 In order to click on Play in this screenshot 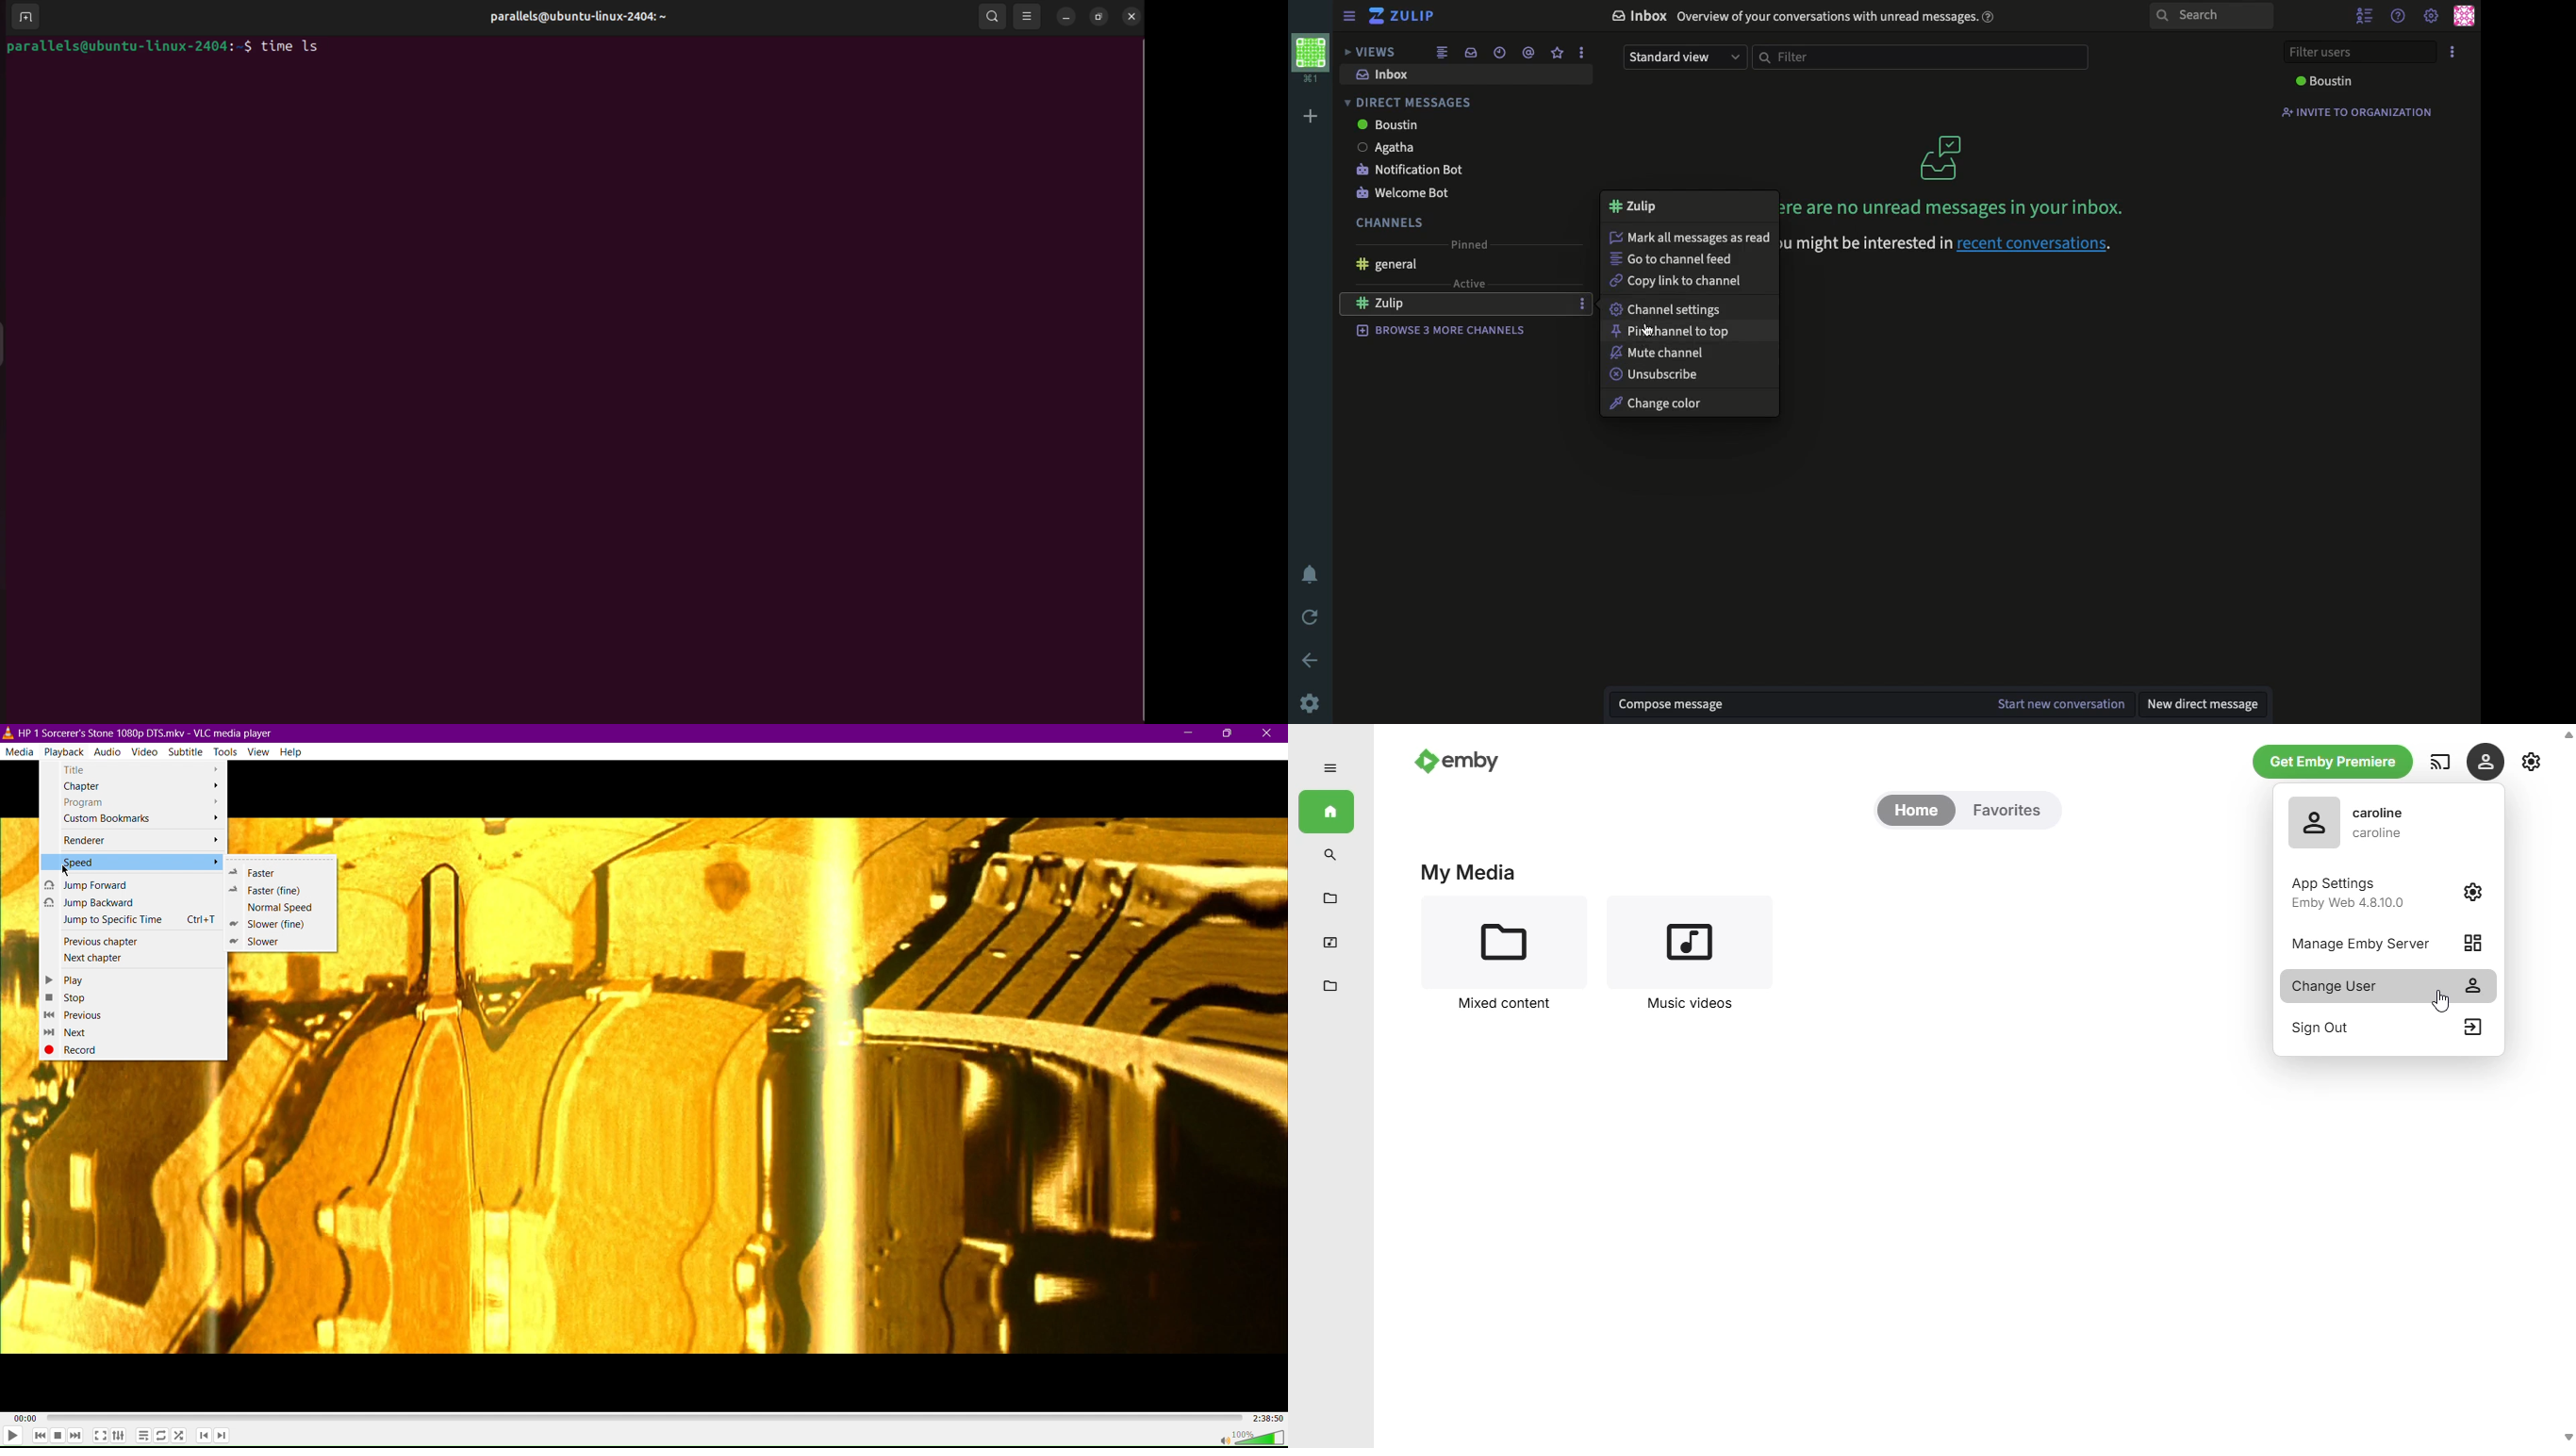, I will do `click(70, 980)`.